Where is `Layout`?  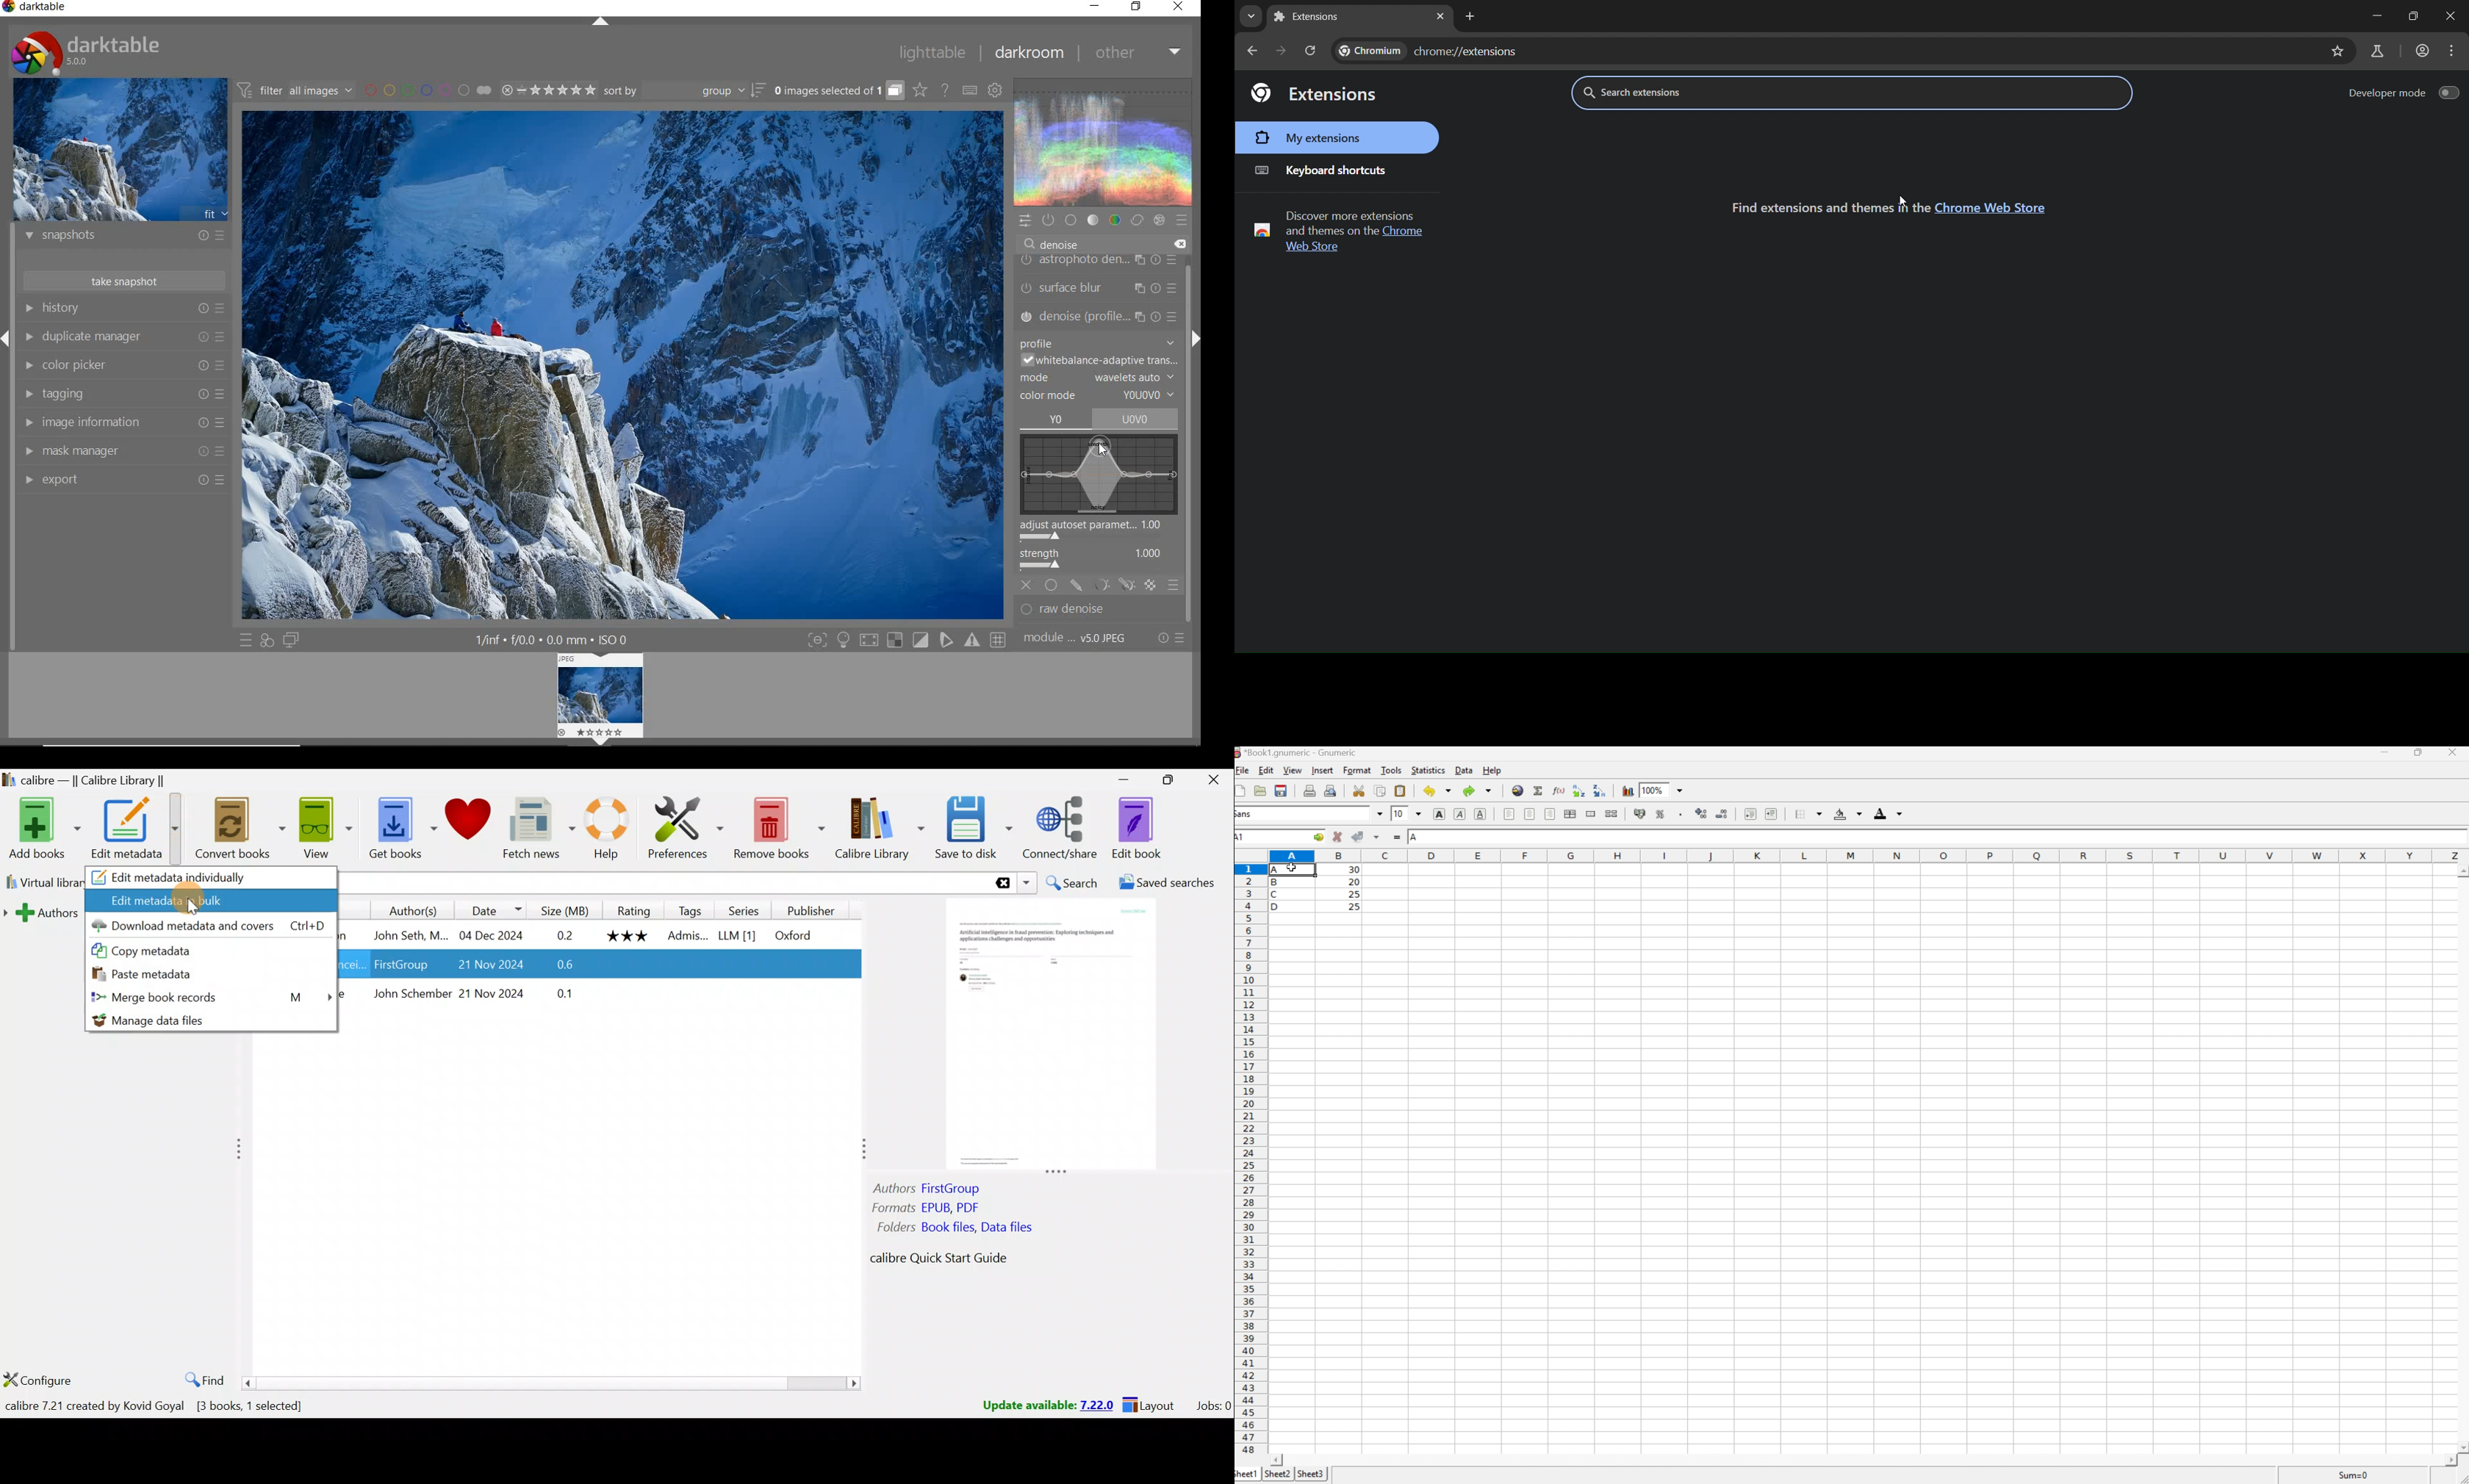
Layout is located at coordinates (1152, 1403).